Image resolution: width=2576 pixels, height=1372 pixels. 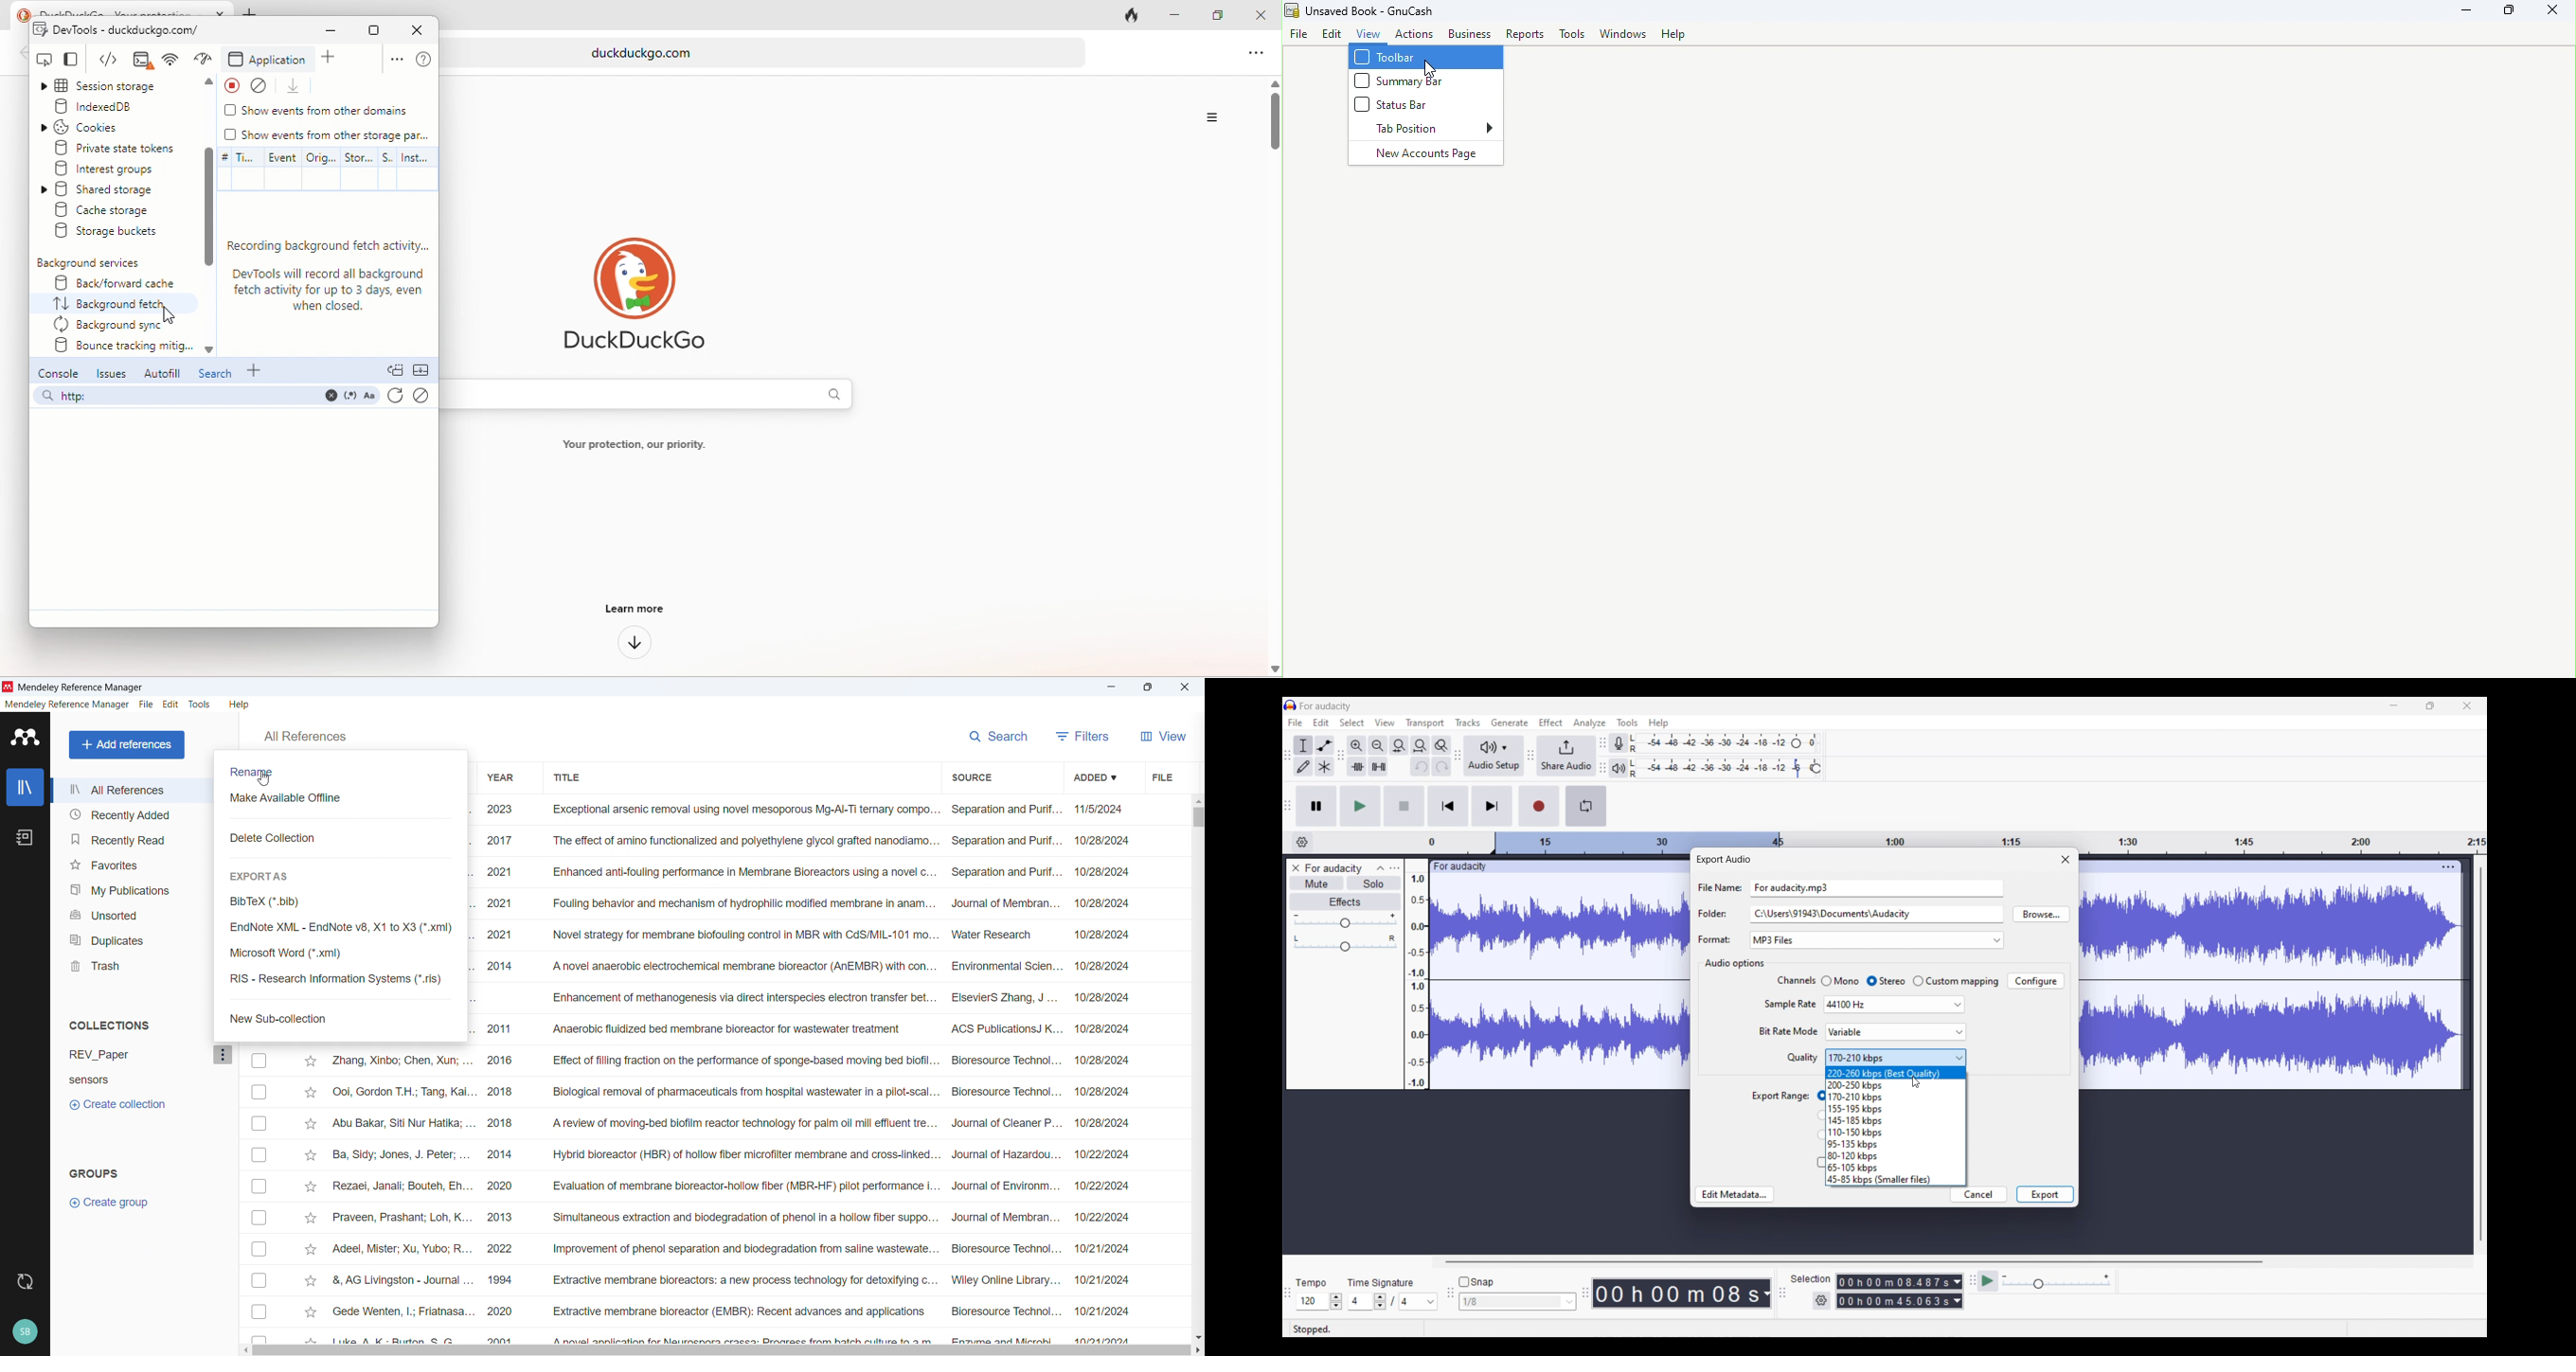 What do you see at coordinates (1361, 806) in the screenshot?
I see `Play/Play once` at bounding box center [1361, 806].